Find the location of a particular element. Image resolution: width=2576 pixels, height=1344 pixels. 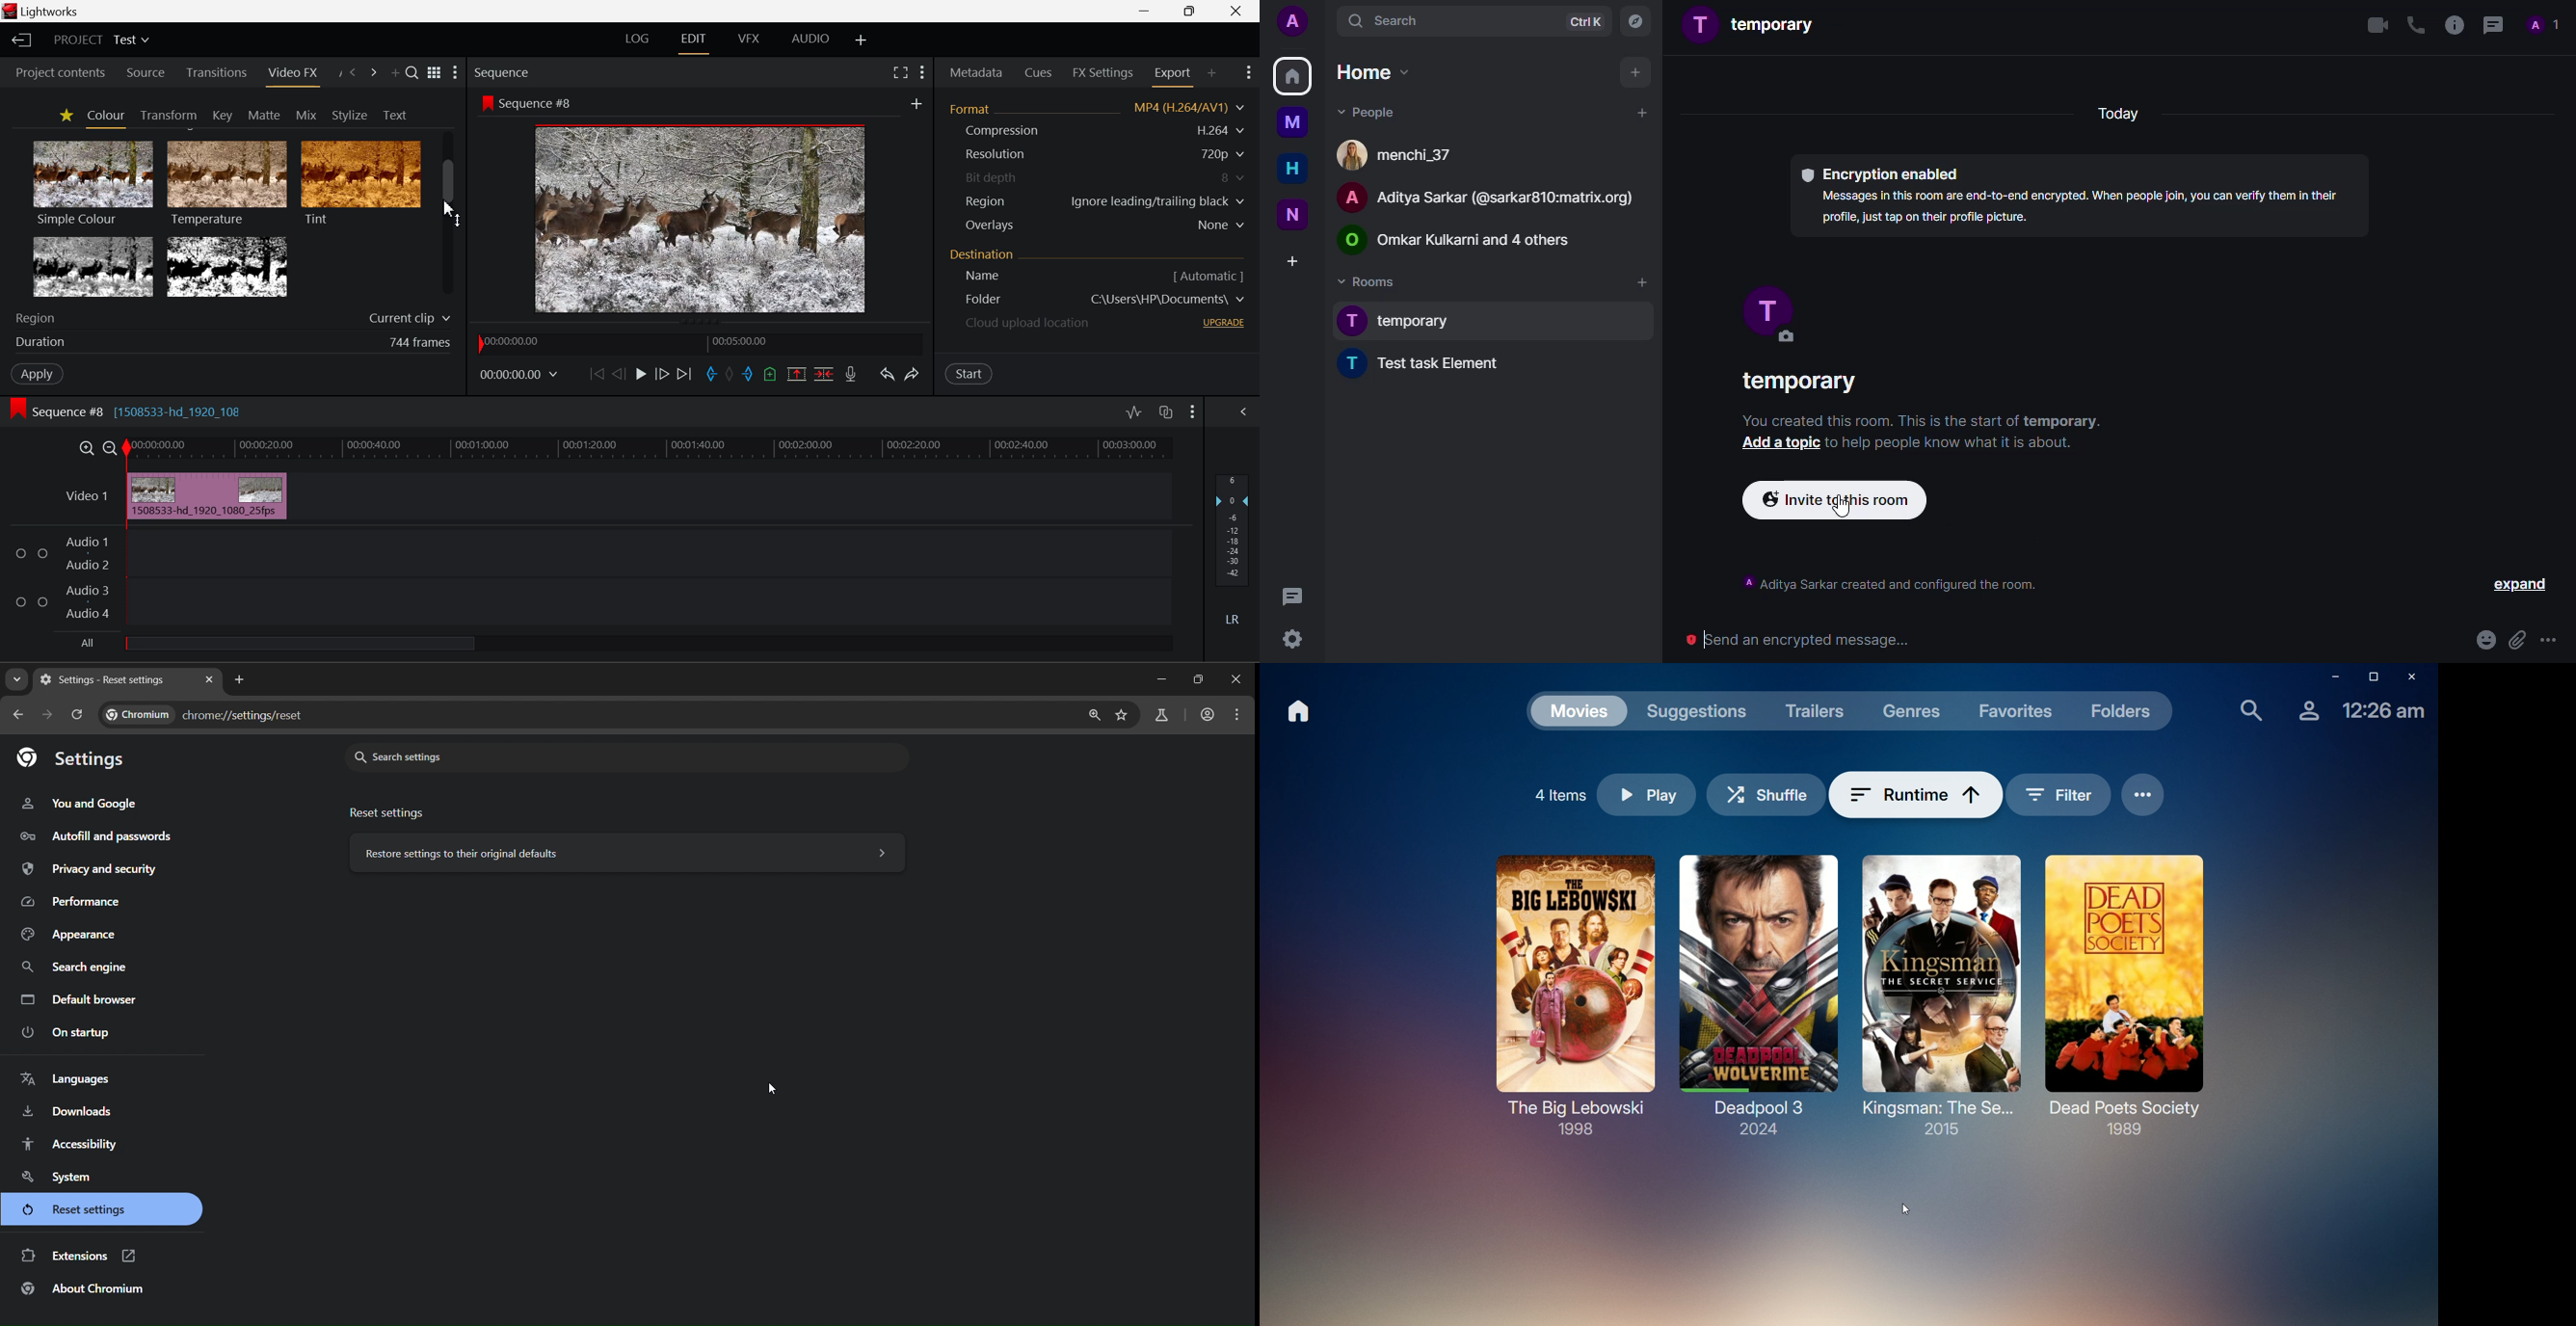

Show Settings is located at coordinates (1249, 75).